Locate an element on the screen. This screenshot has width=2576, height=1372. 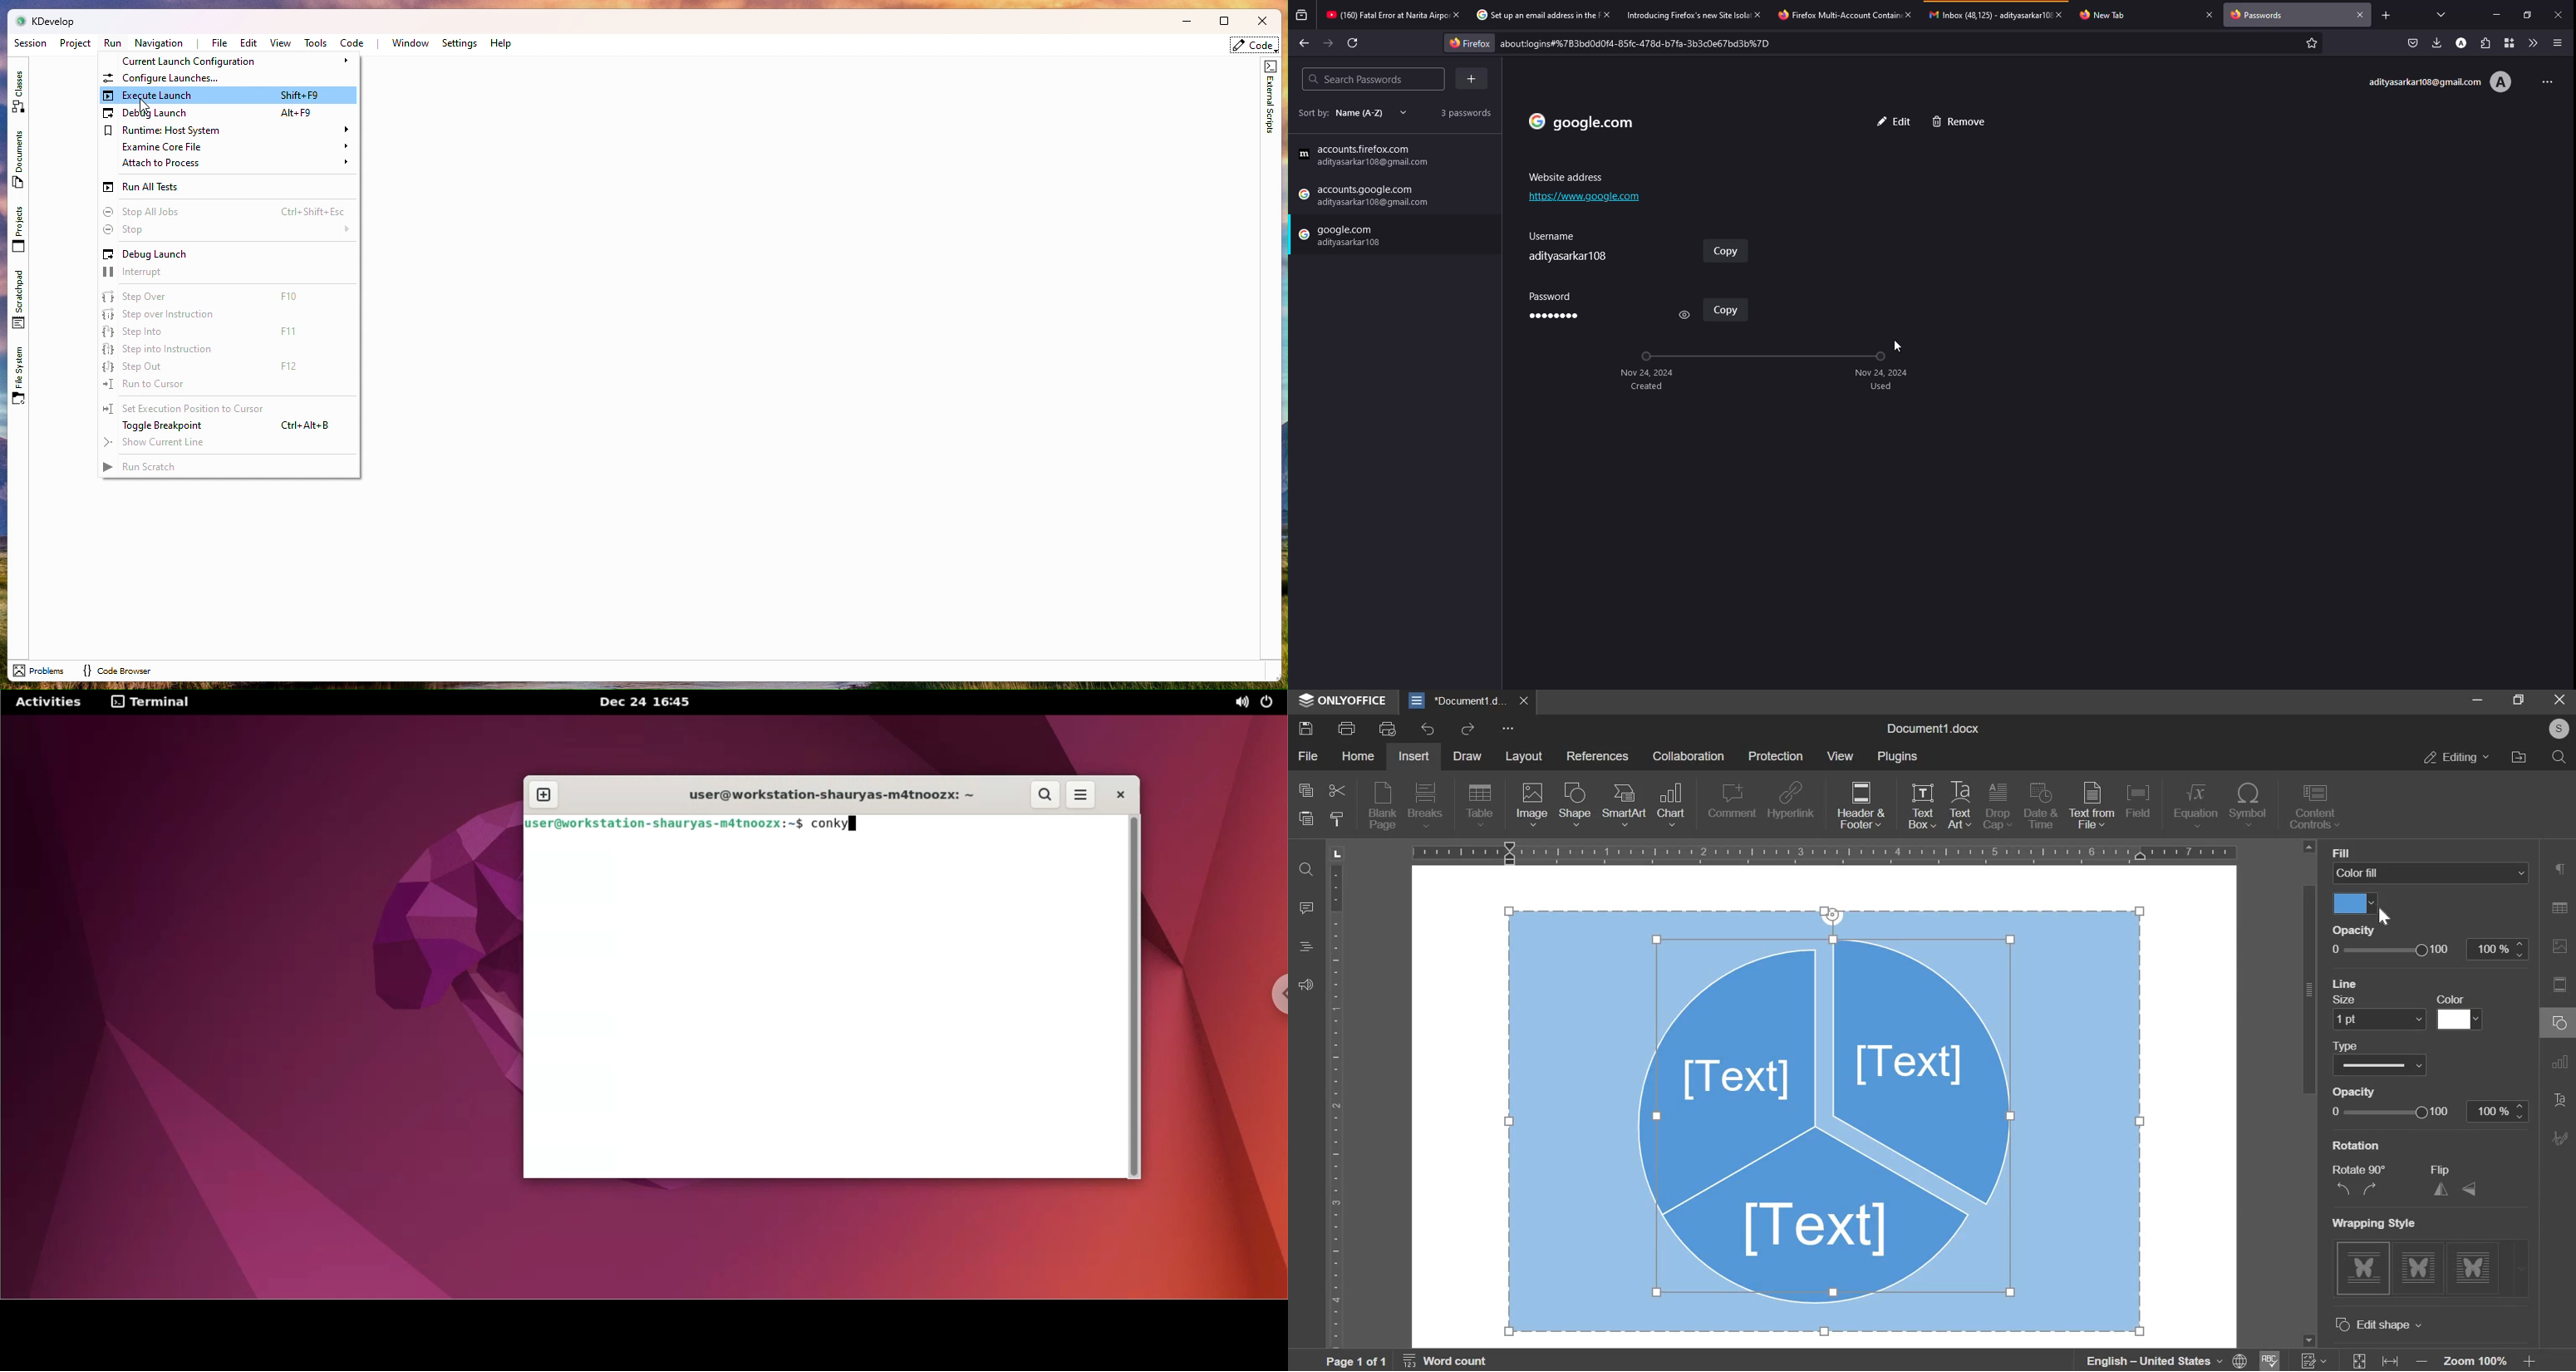
close is located at coordinates (2209, 14).